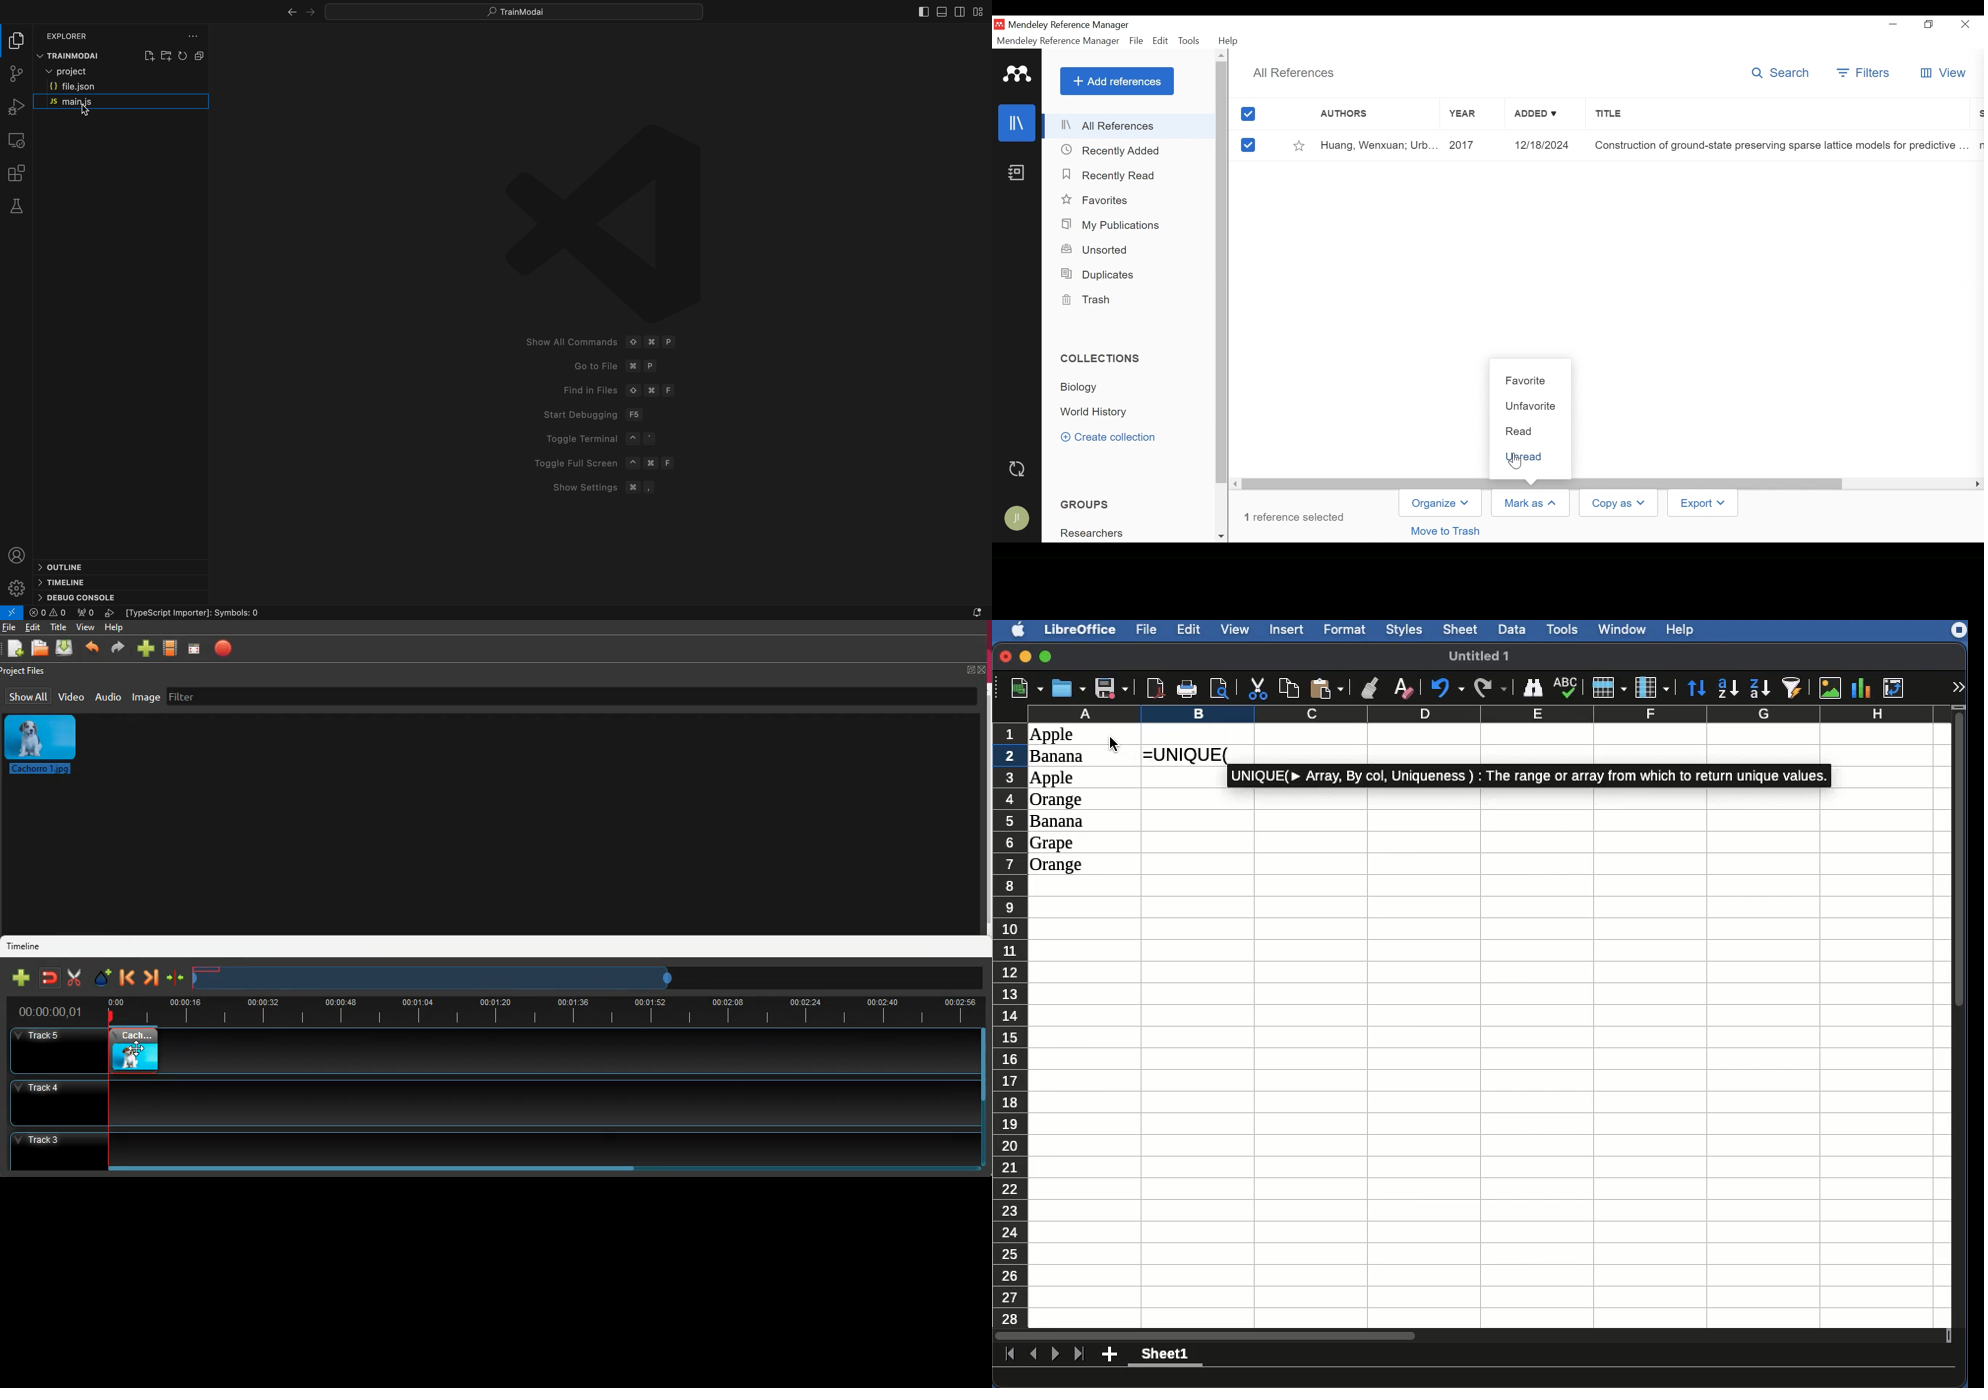 The image size is (1988, 1400). What do you see at coordinates (941, 12) in the screenshot?
I see `sidebar bottom` at bounding box center [941, 12].